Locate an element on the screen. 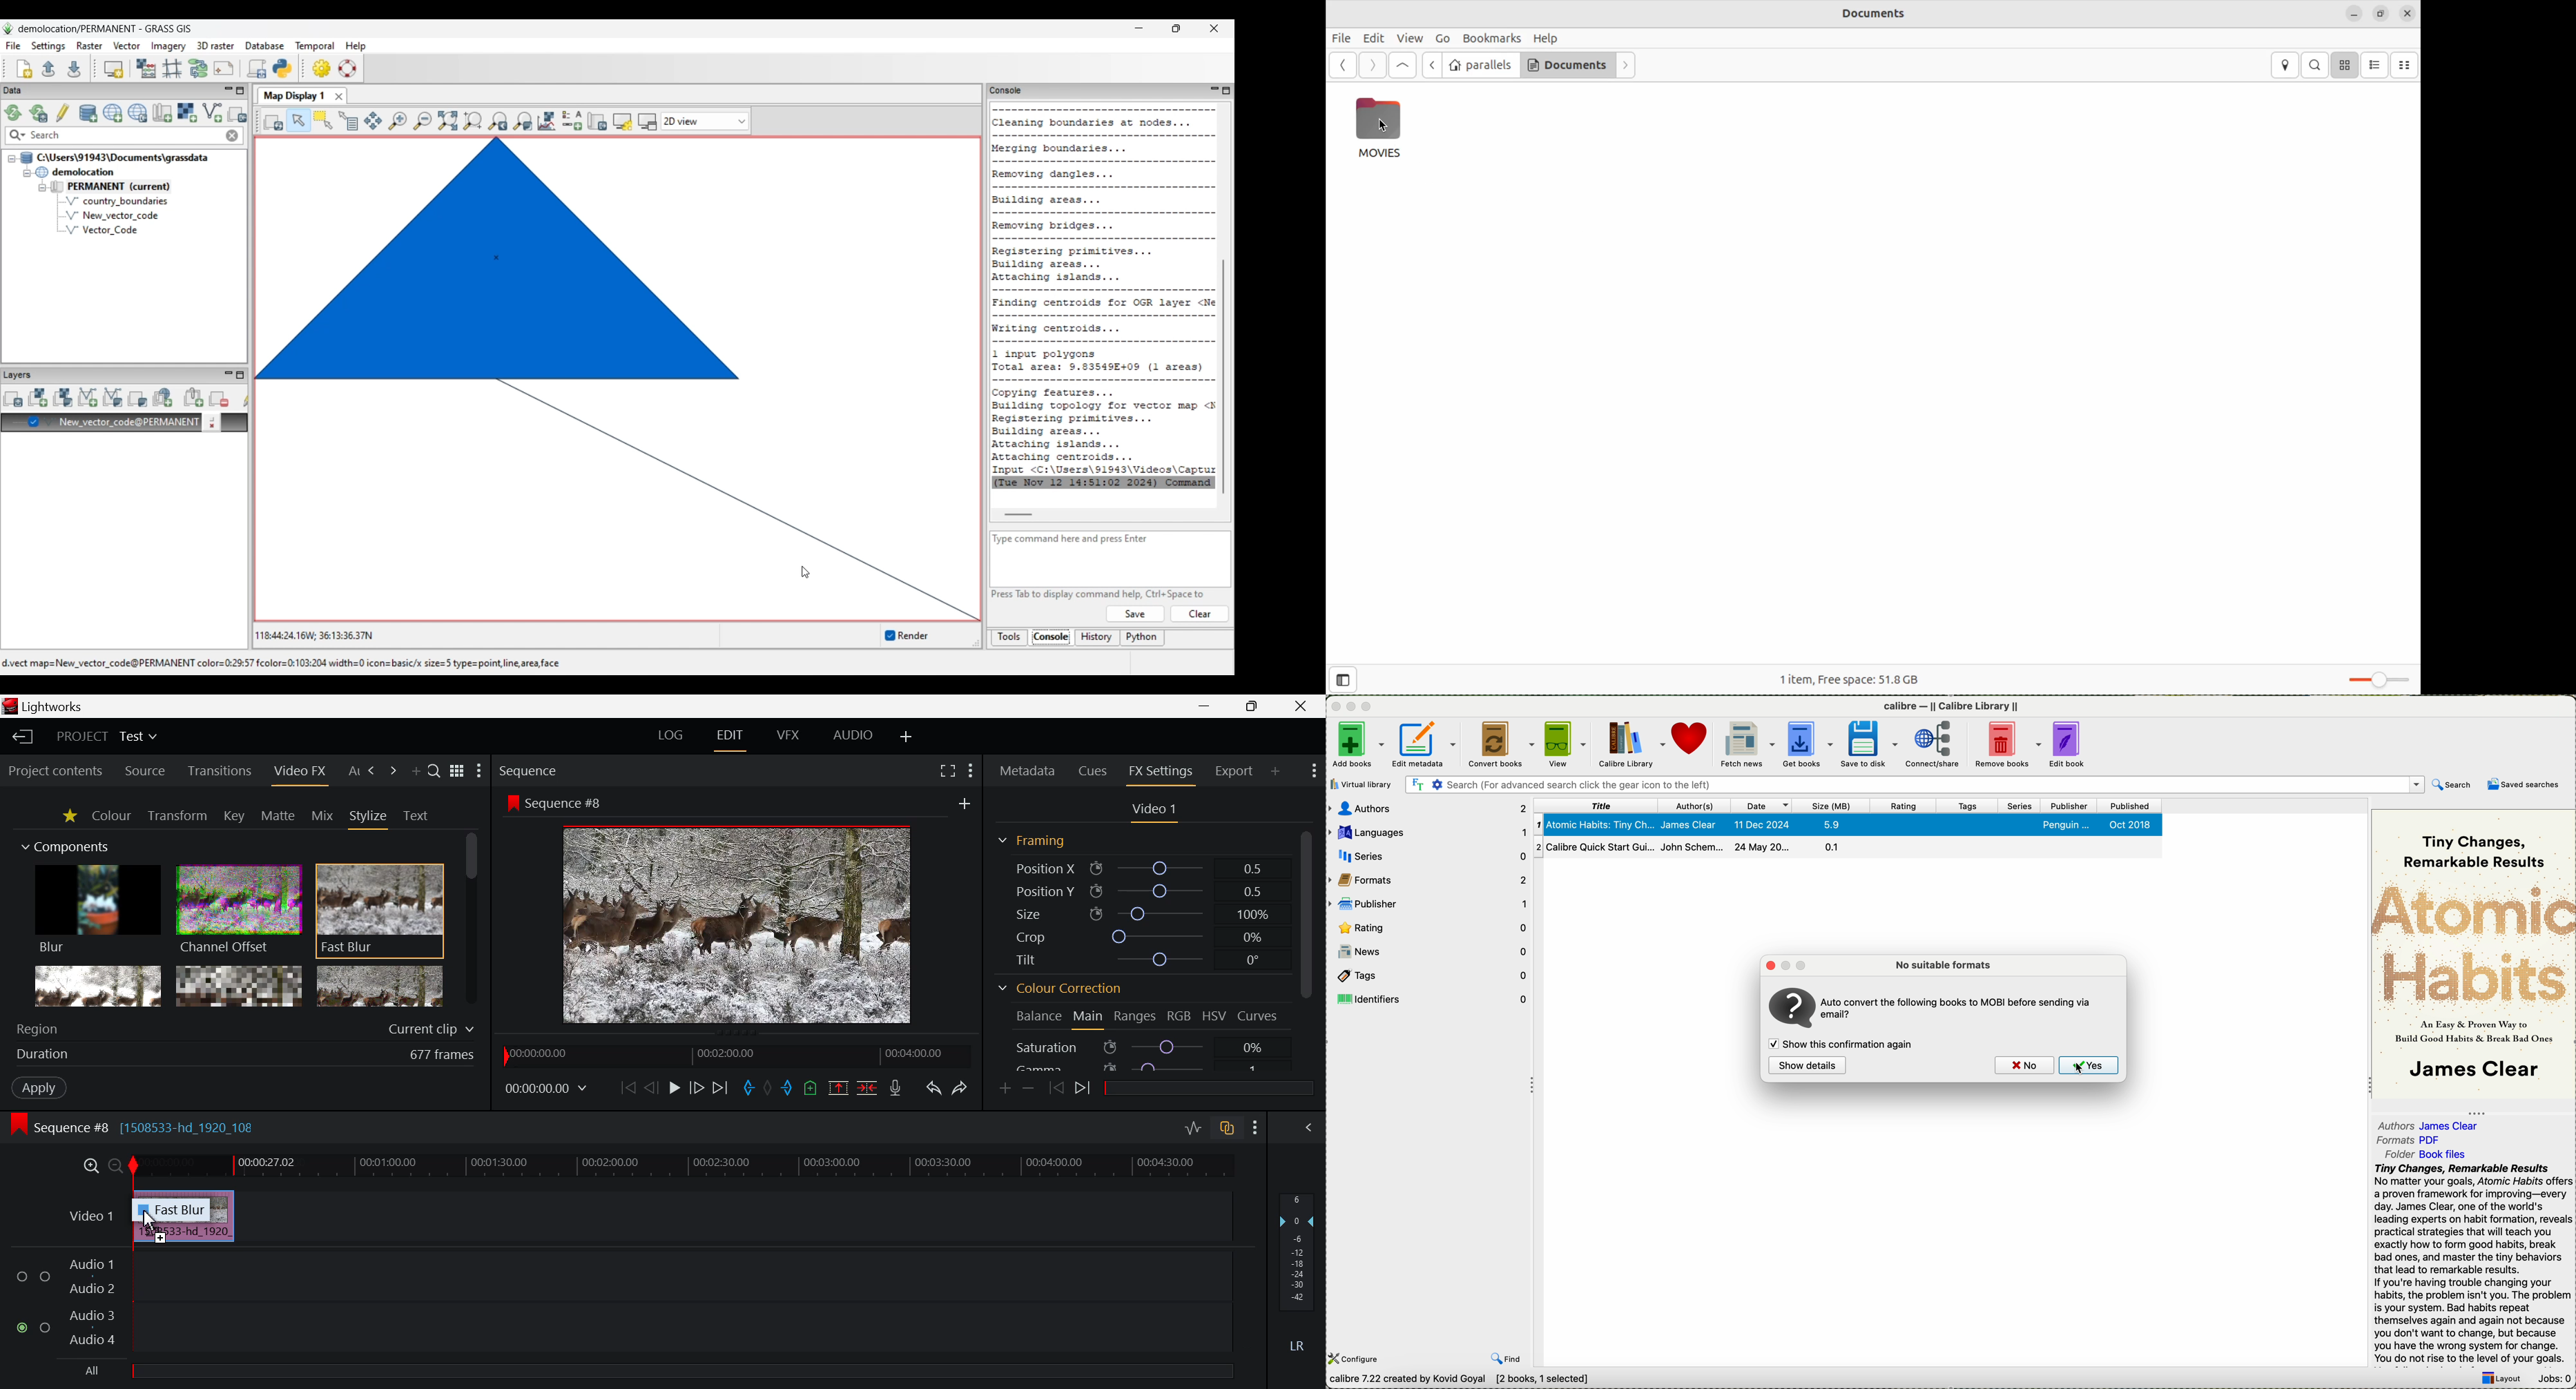  format is located at coordinates (2411, 1141).